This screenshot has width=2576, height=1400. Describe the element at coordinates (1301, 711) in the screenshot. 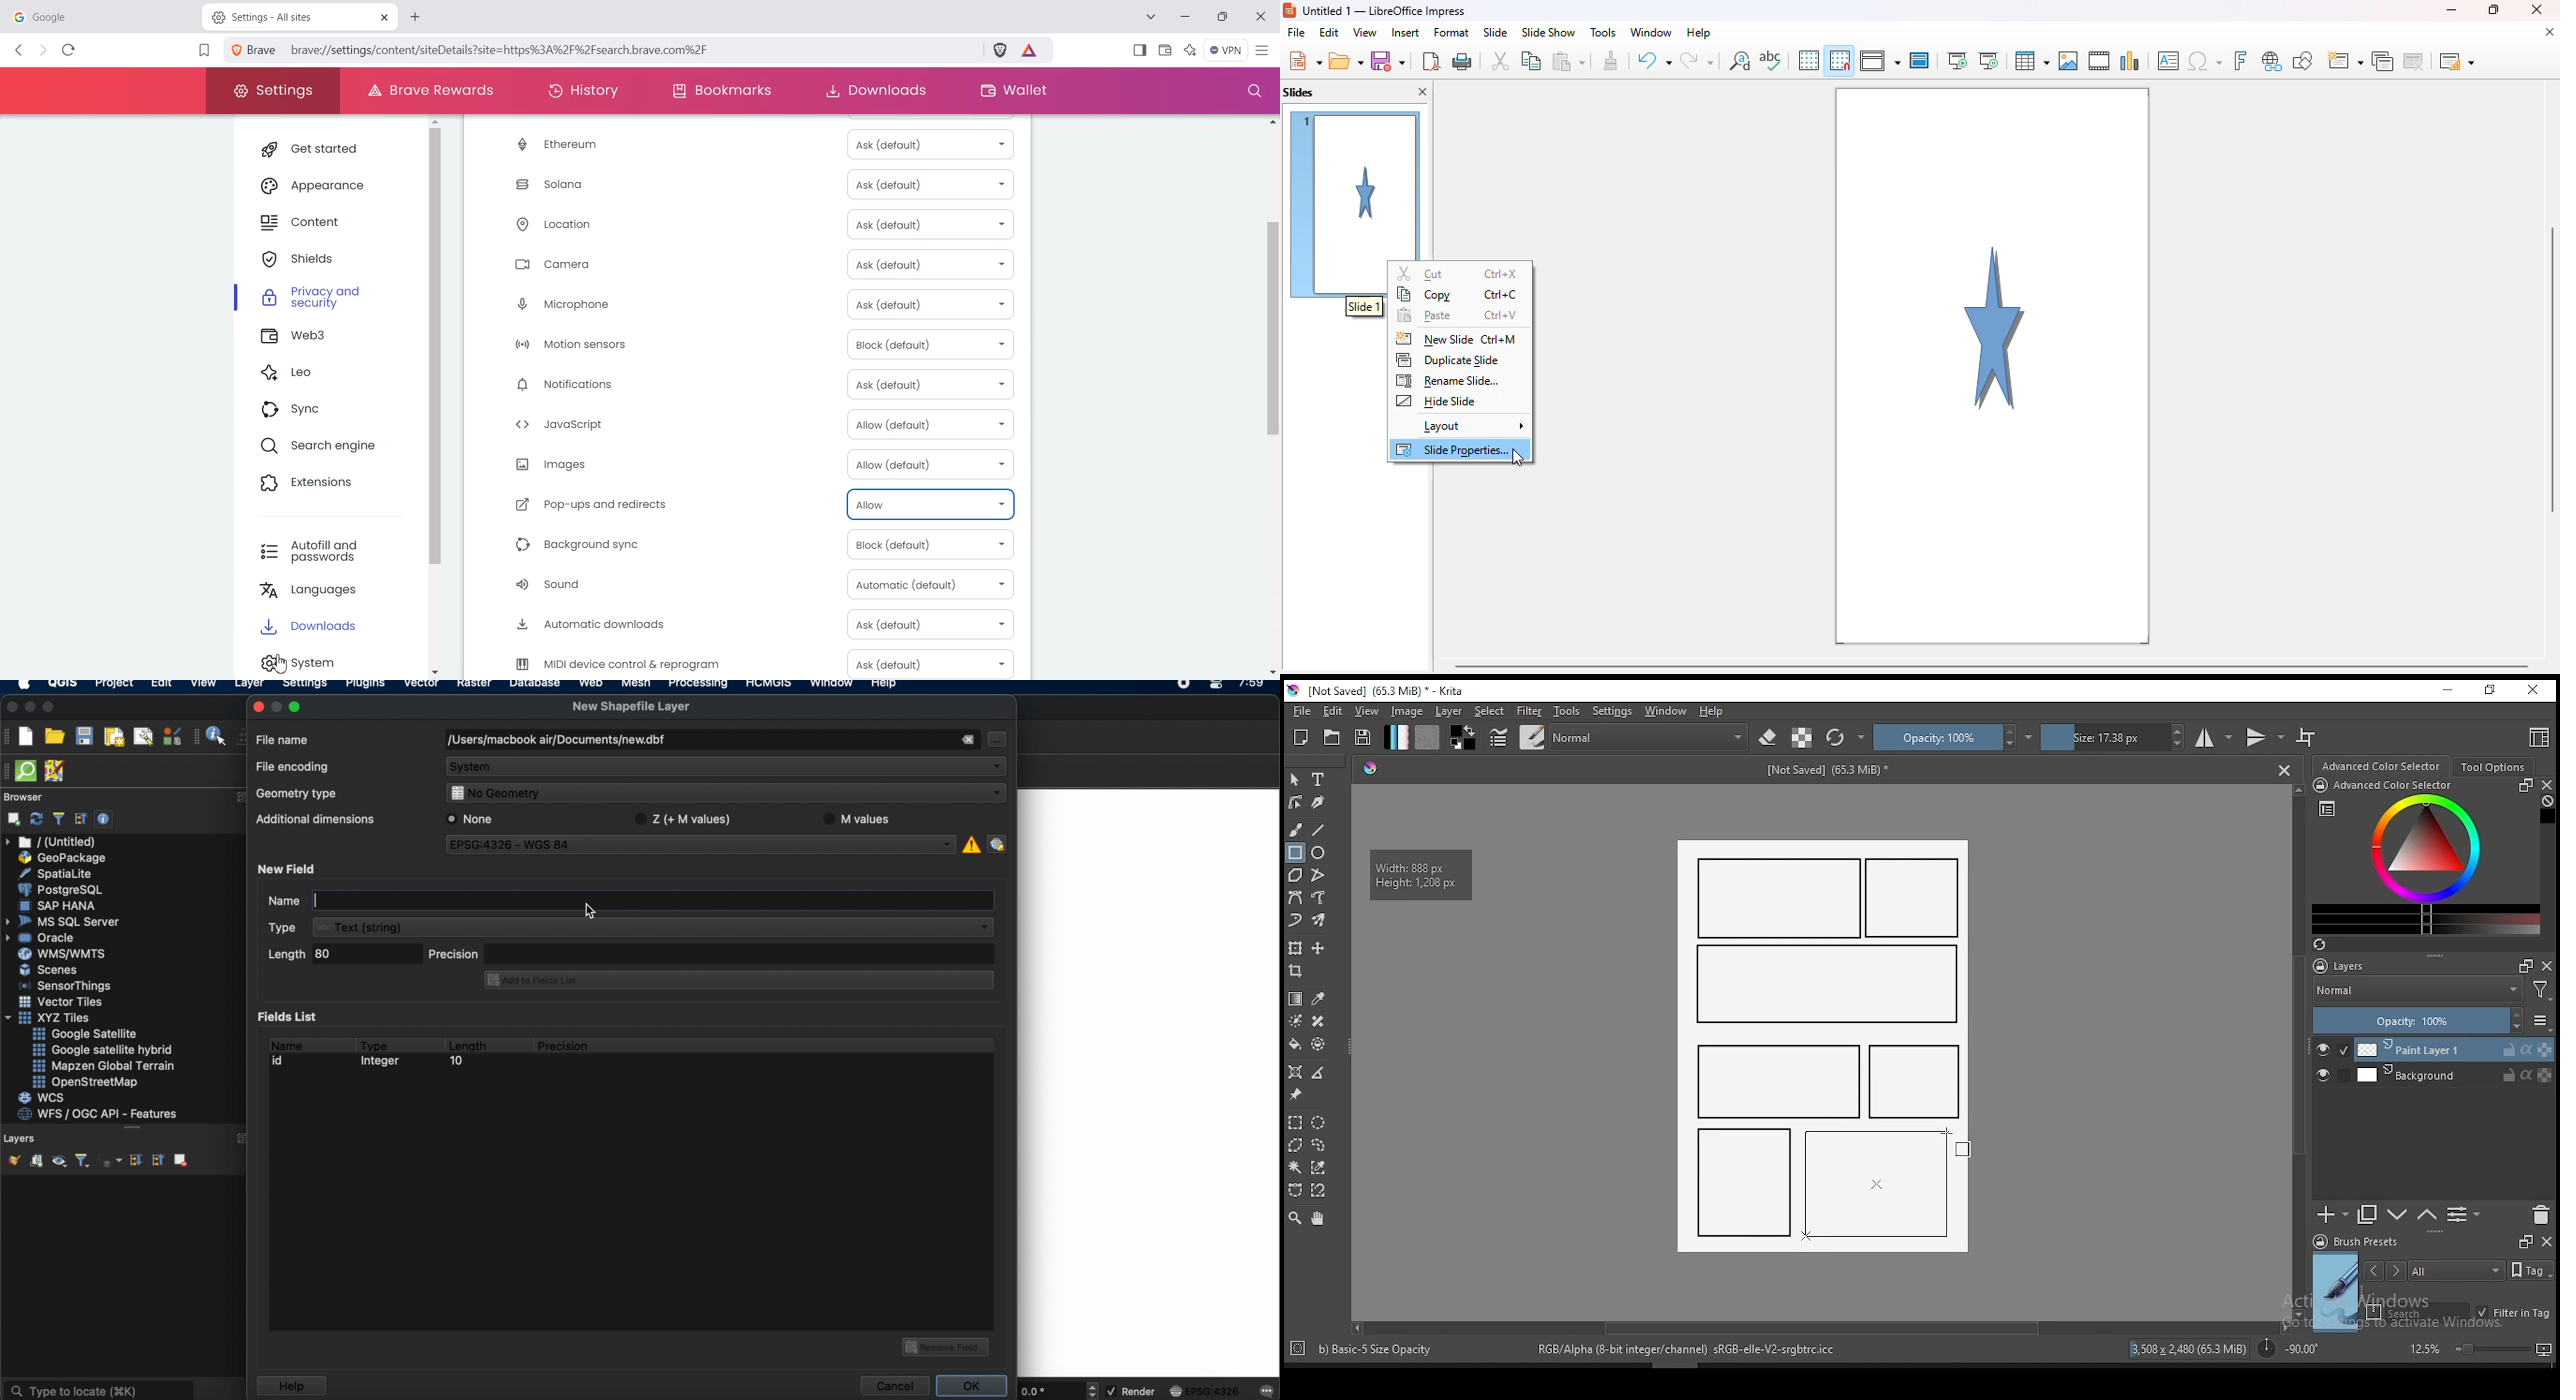

I see `file` at that location.